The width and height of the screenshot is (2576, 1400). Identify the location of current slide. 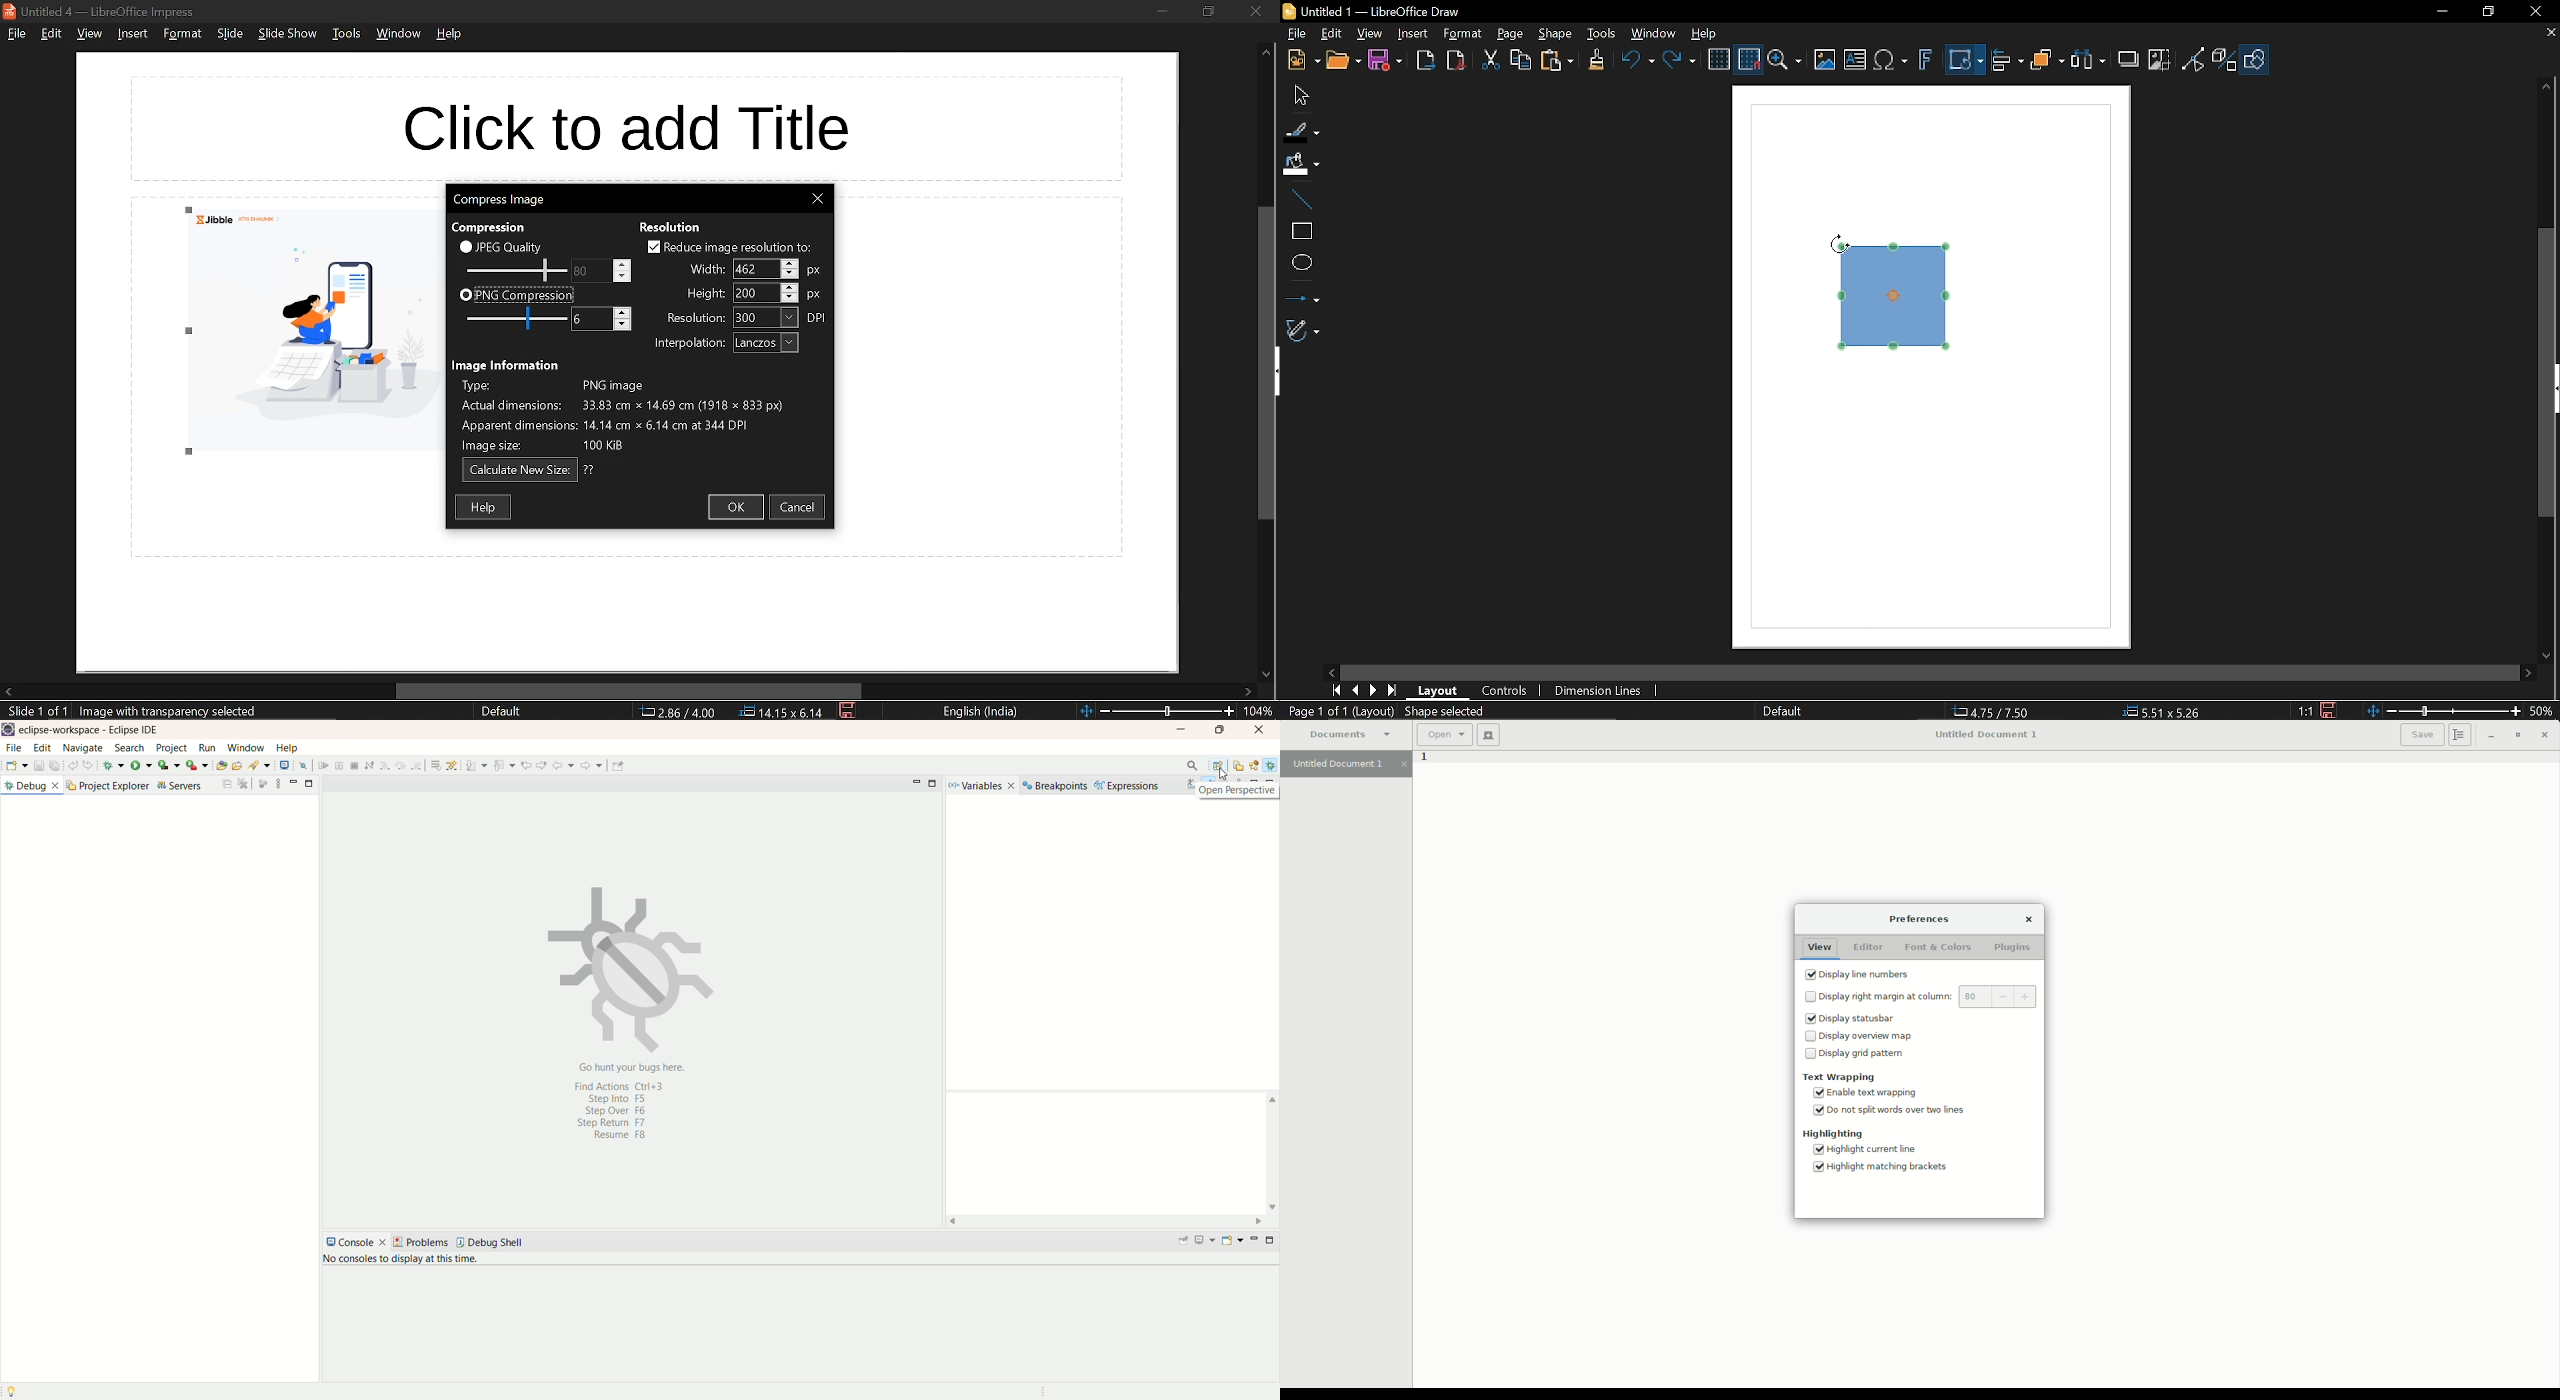
(34, 712).